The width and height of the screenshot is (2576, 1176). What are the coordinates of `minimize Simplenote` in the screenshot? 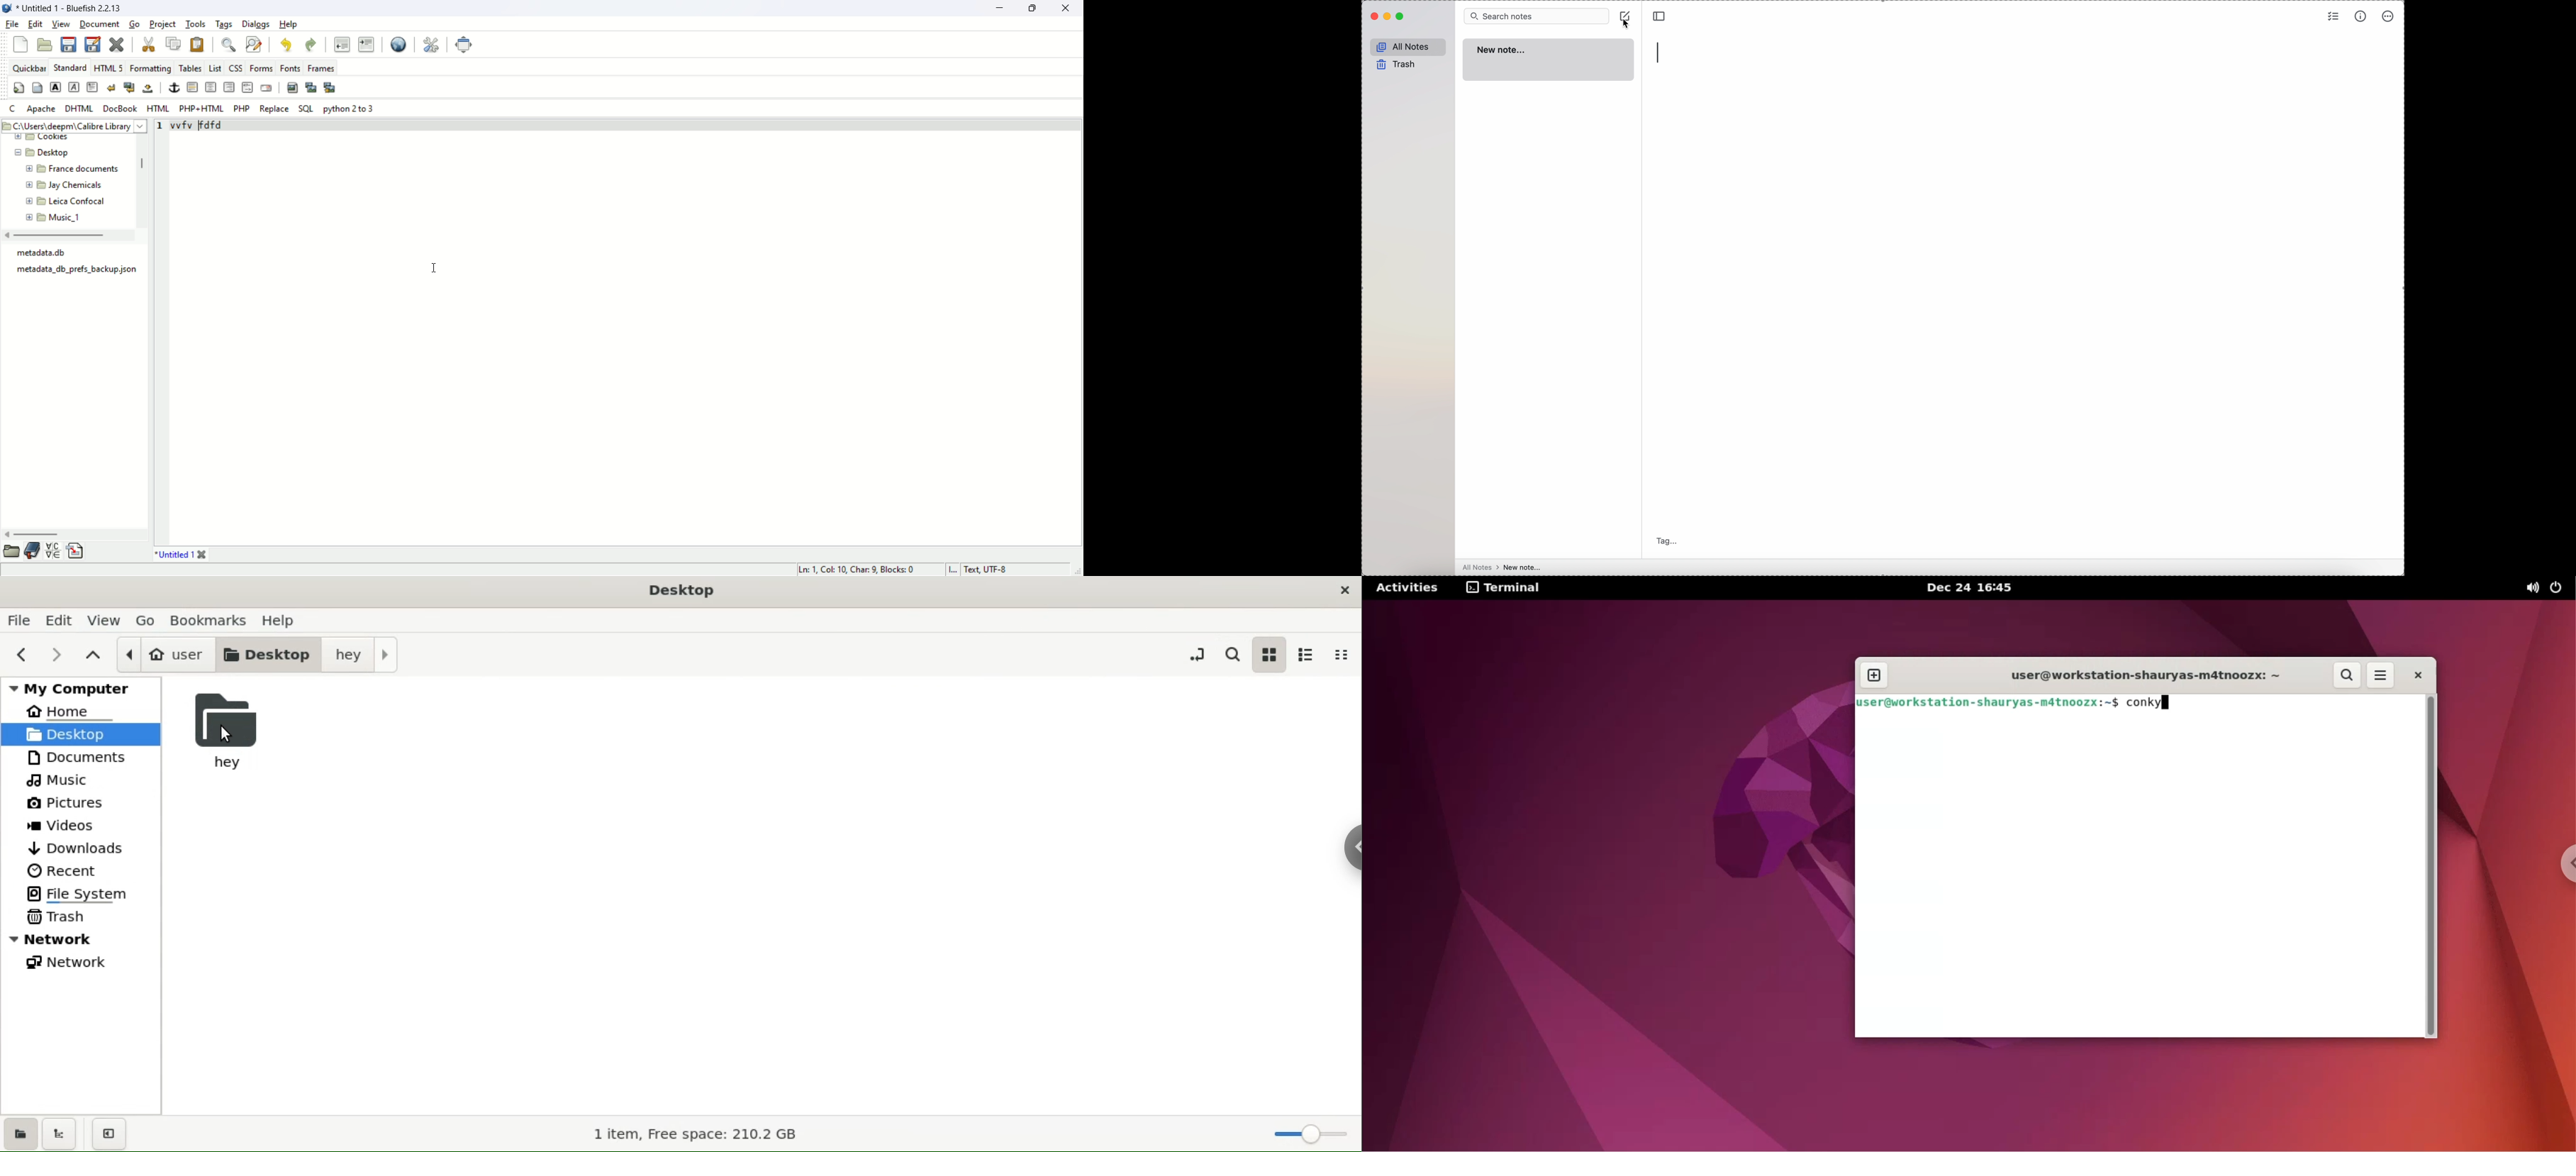 It's located at (1387, 17).